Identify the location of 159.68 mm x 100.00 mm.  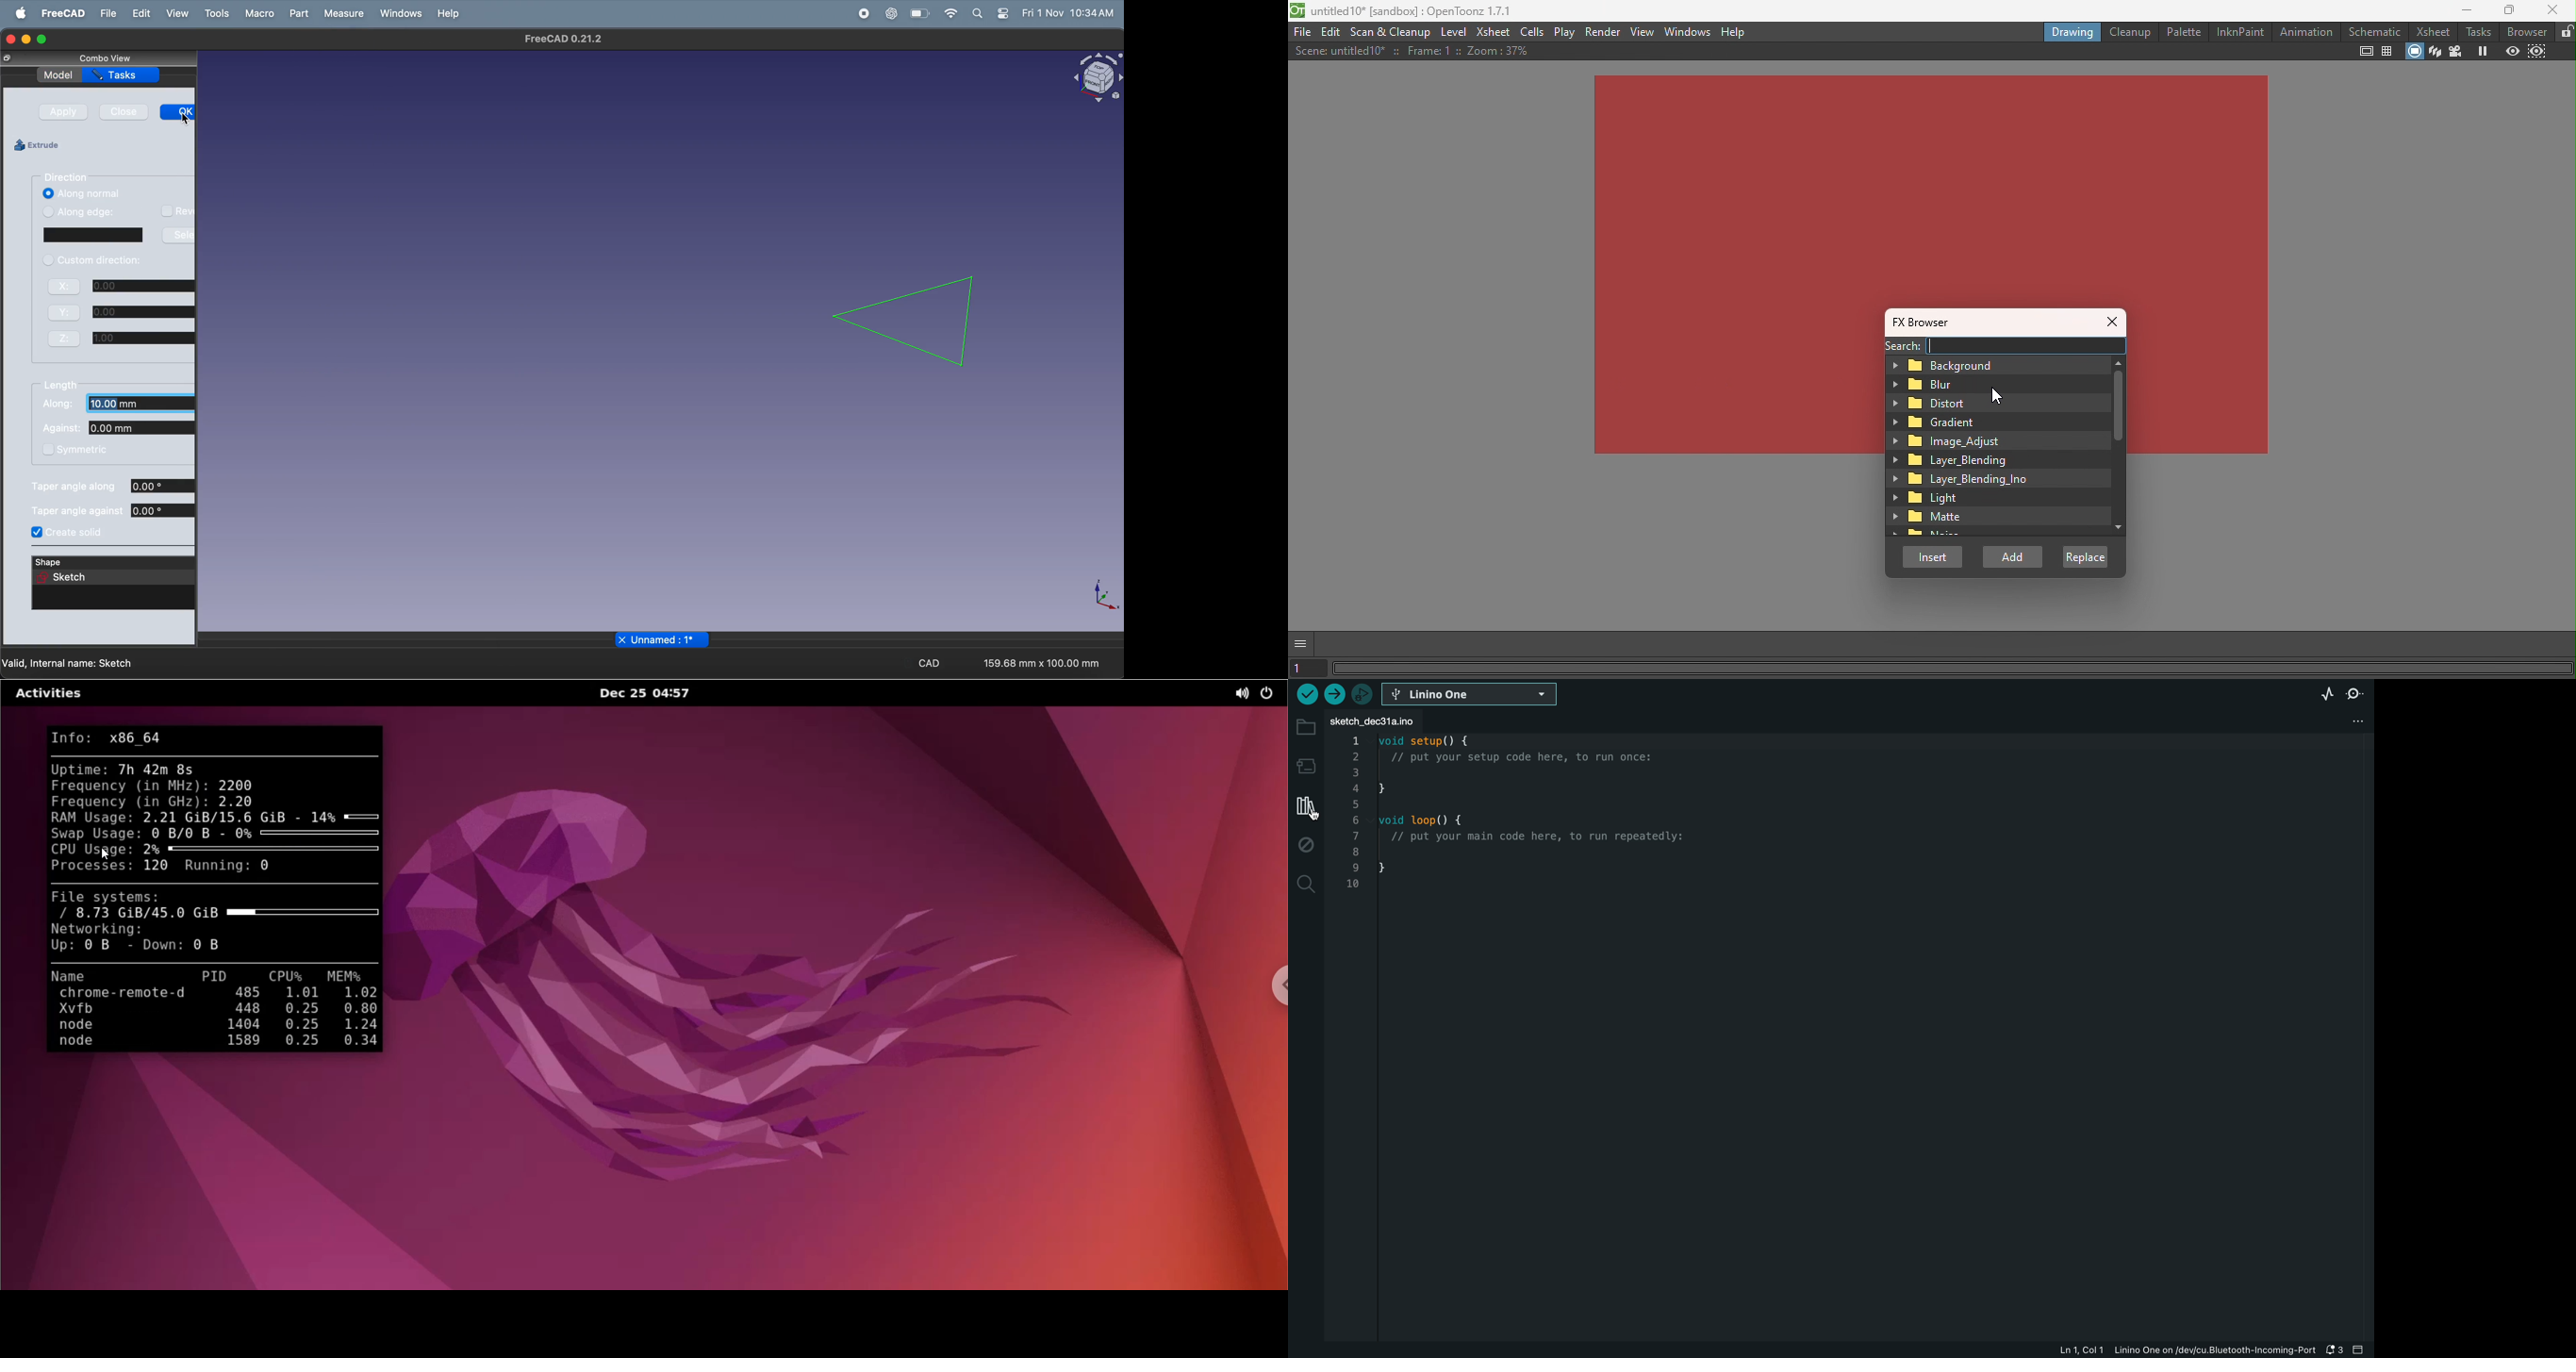
(1041, 664).